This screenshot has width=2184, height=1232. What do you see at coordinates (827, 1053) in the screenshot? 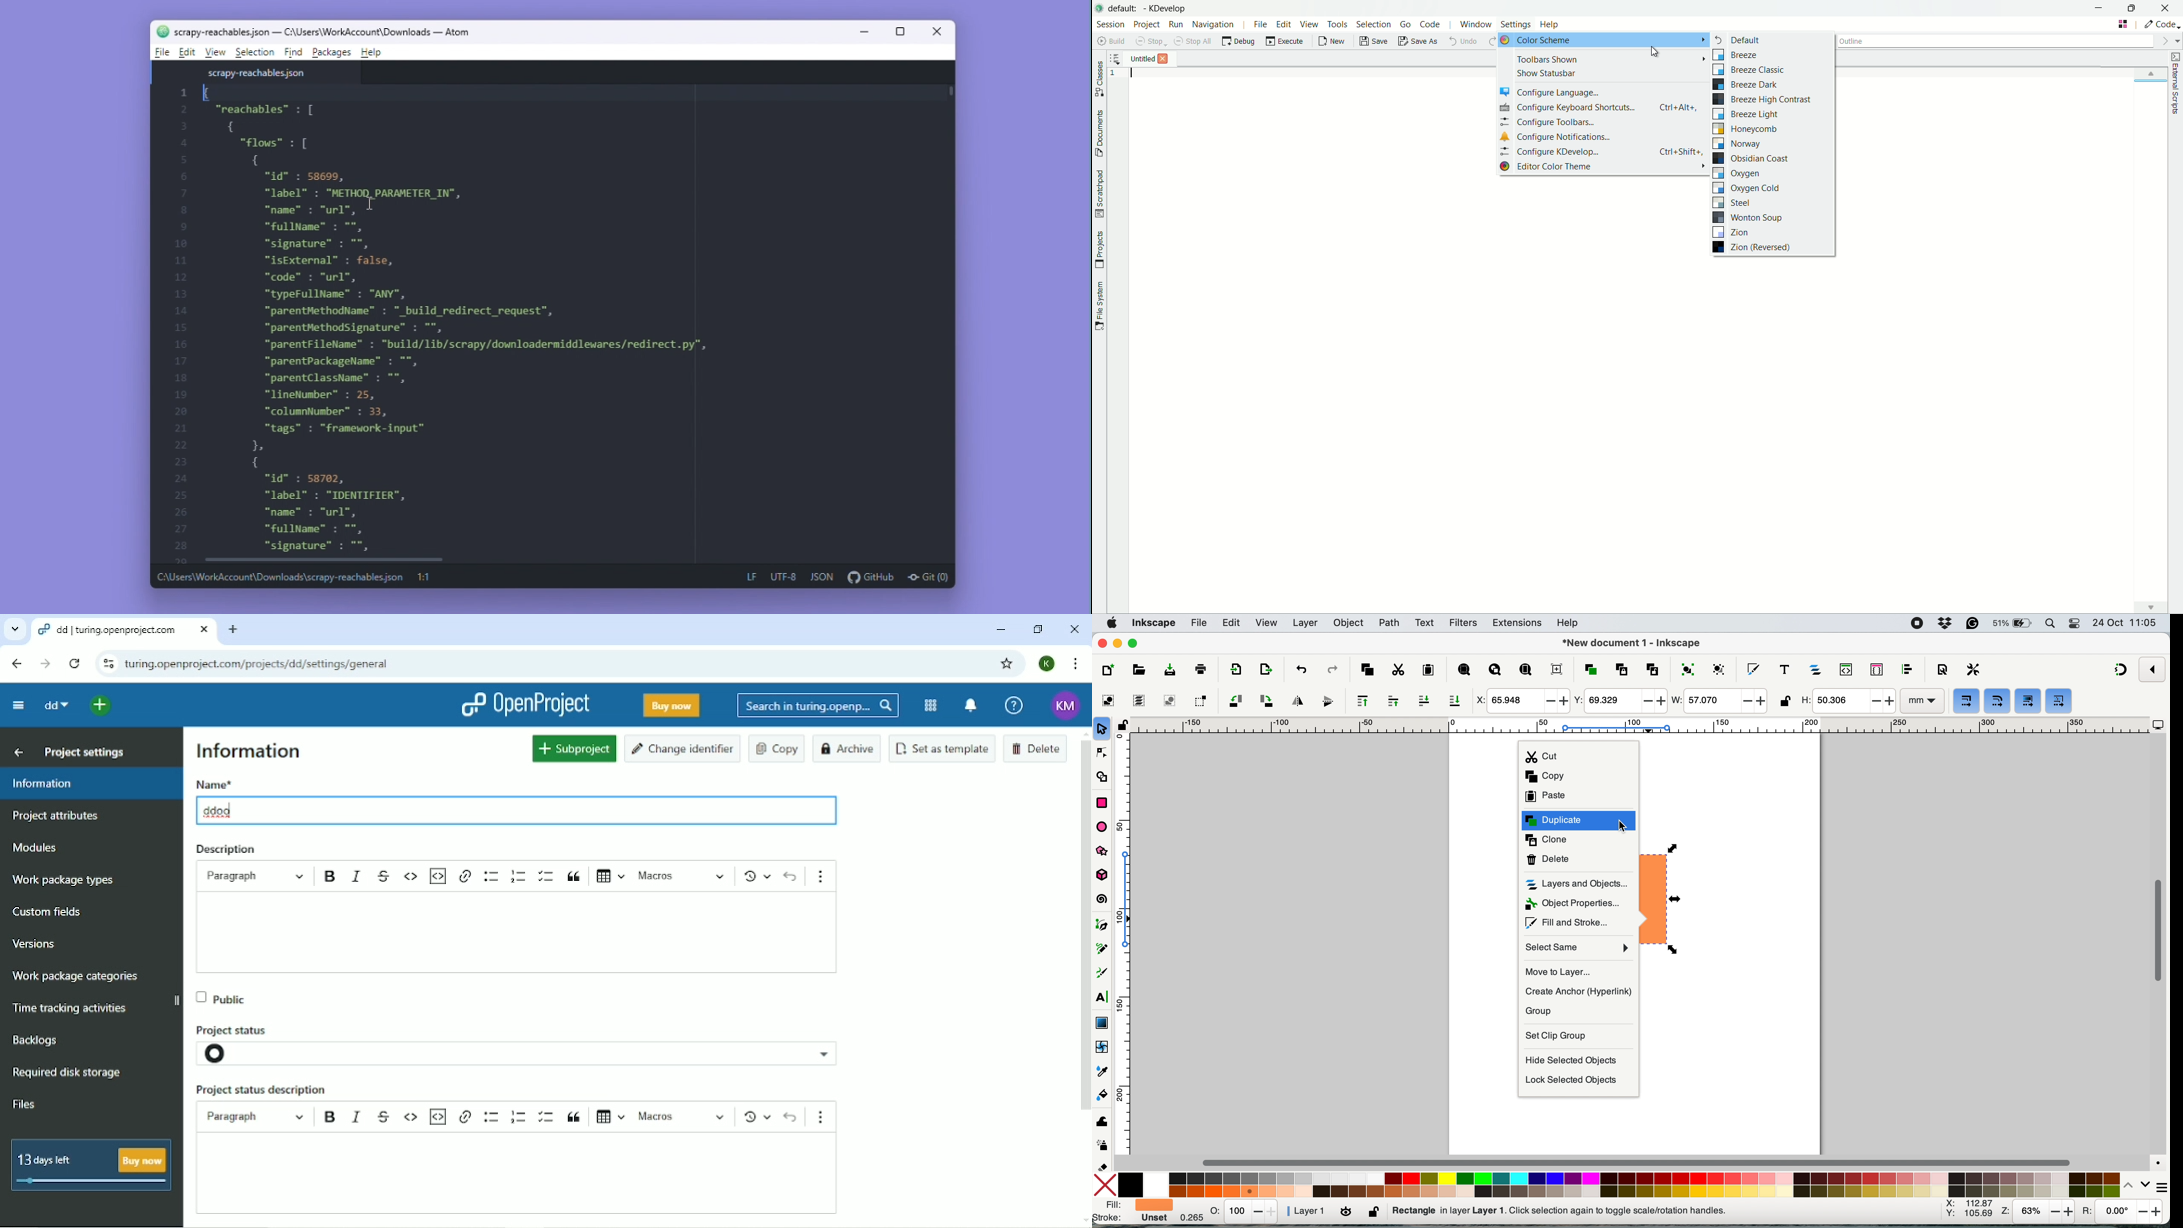
I see `project status options` at bounding box center [827, 1053].